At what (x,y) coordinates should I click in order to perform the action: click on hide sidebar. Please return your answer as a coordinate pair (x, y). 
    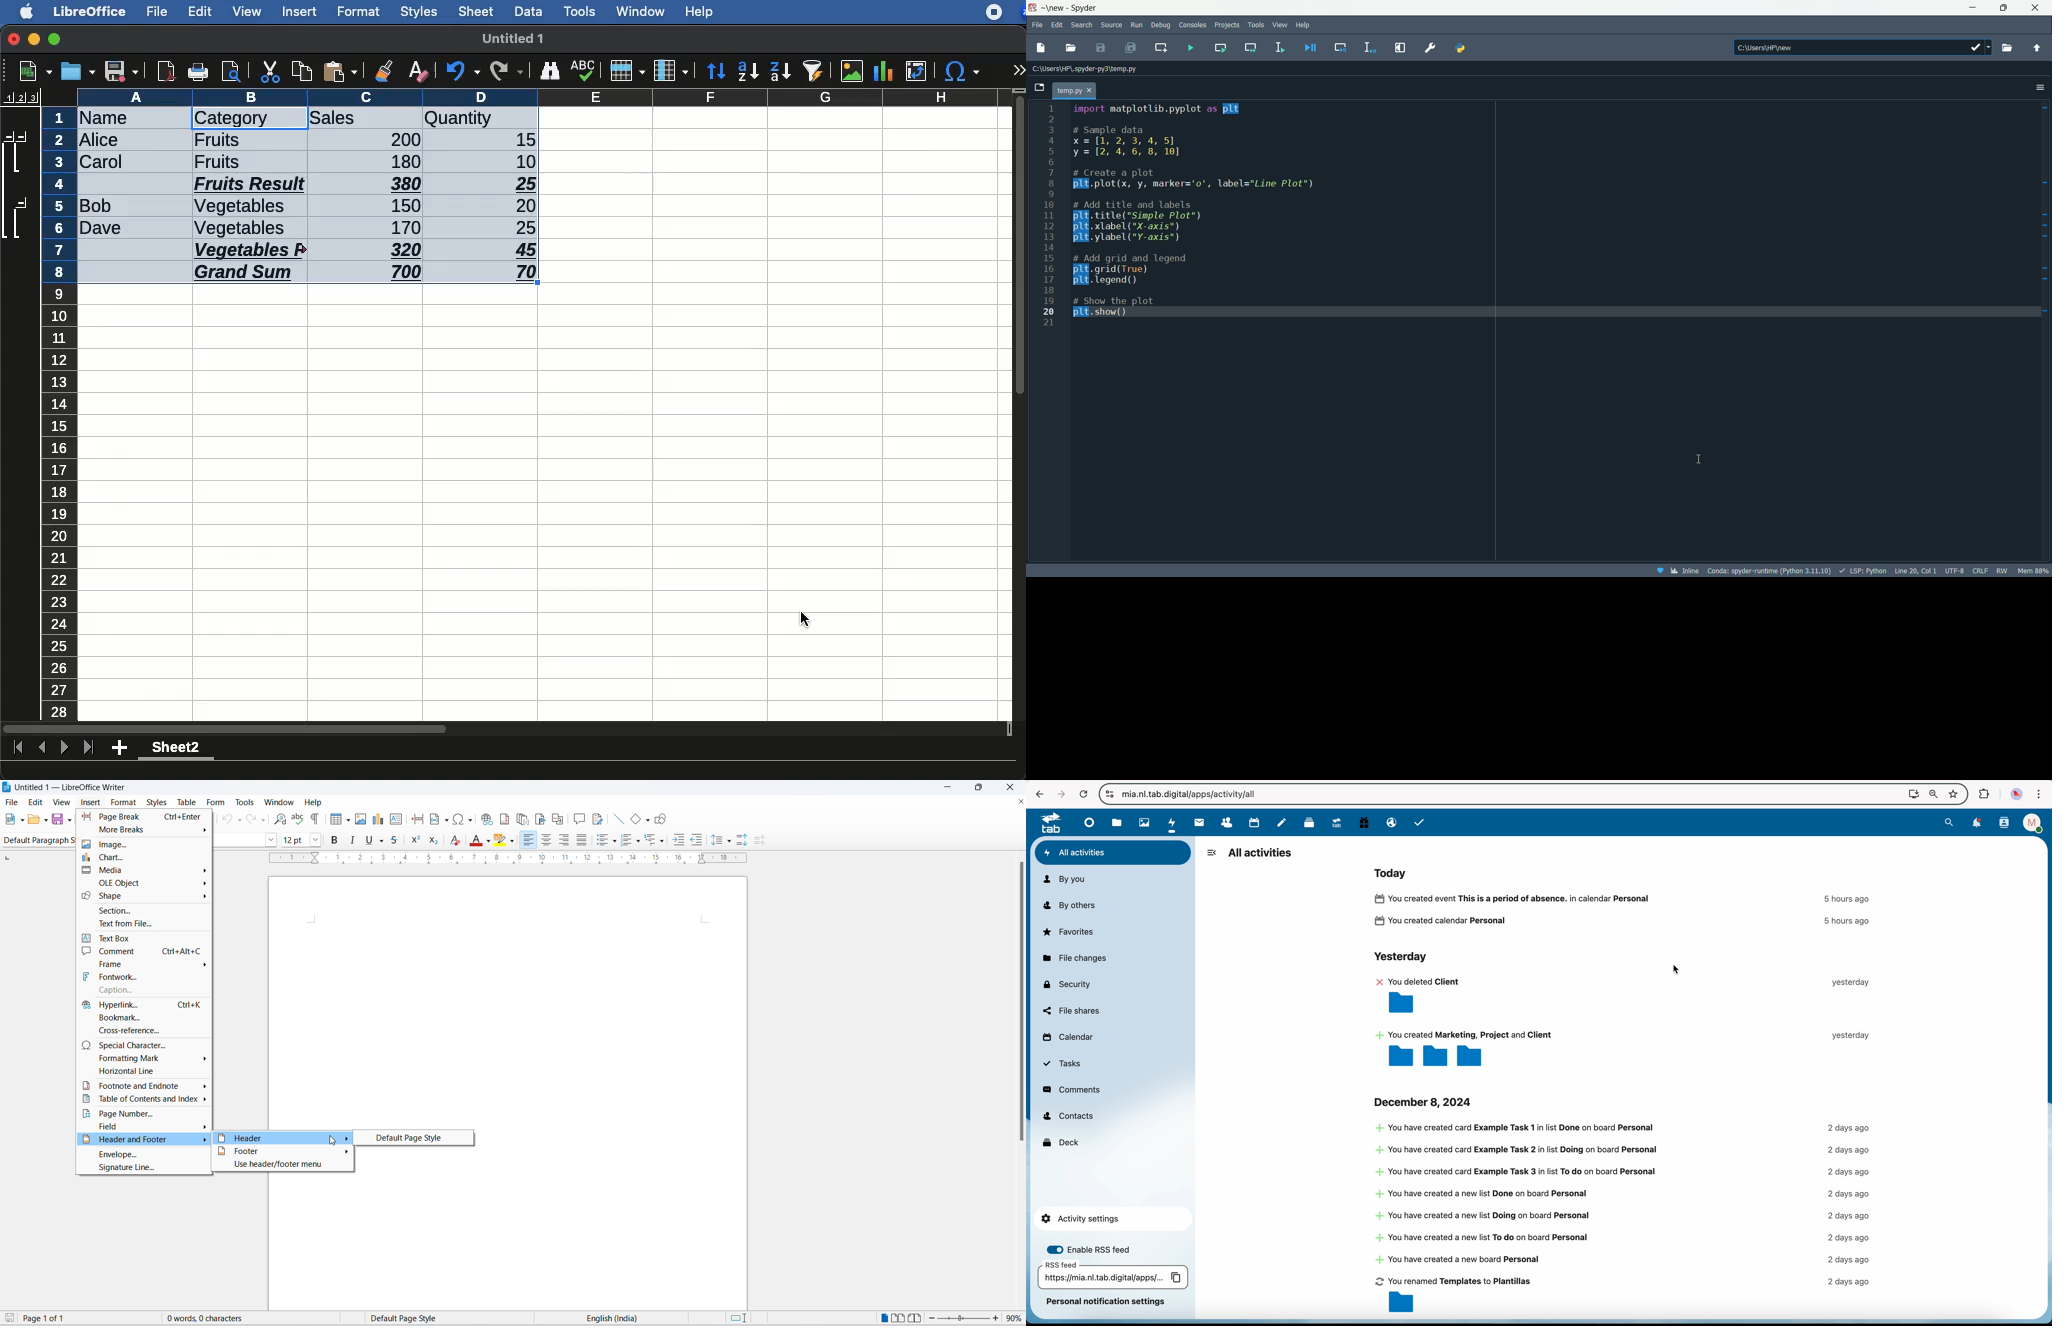
    Looking at the image, I should click on (1211, 852).